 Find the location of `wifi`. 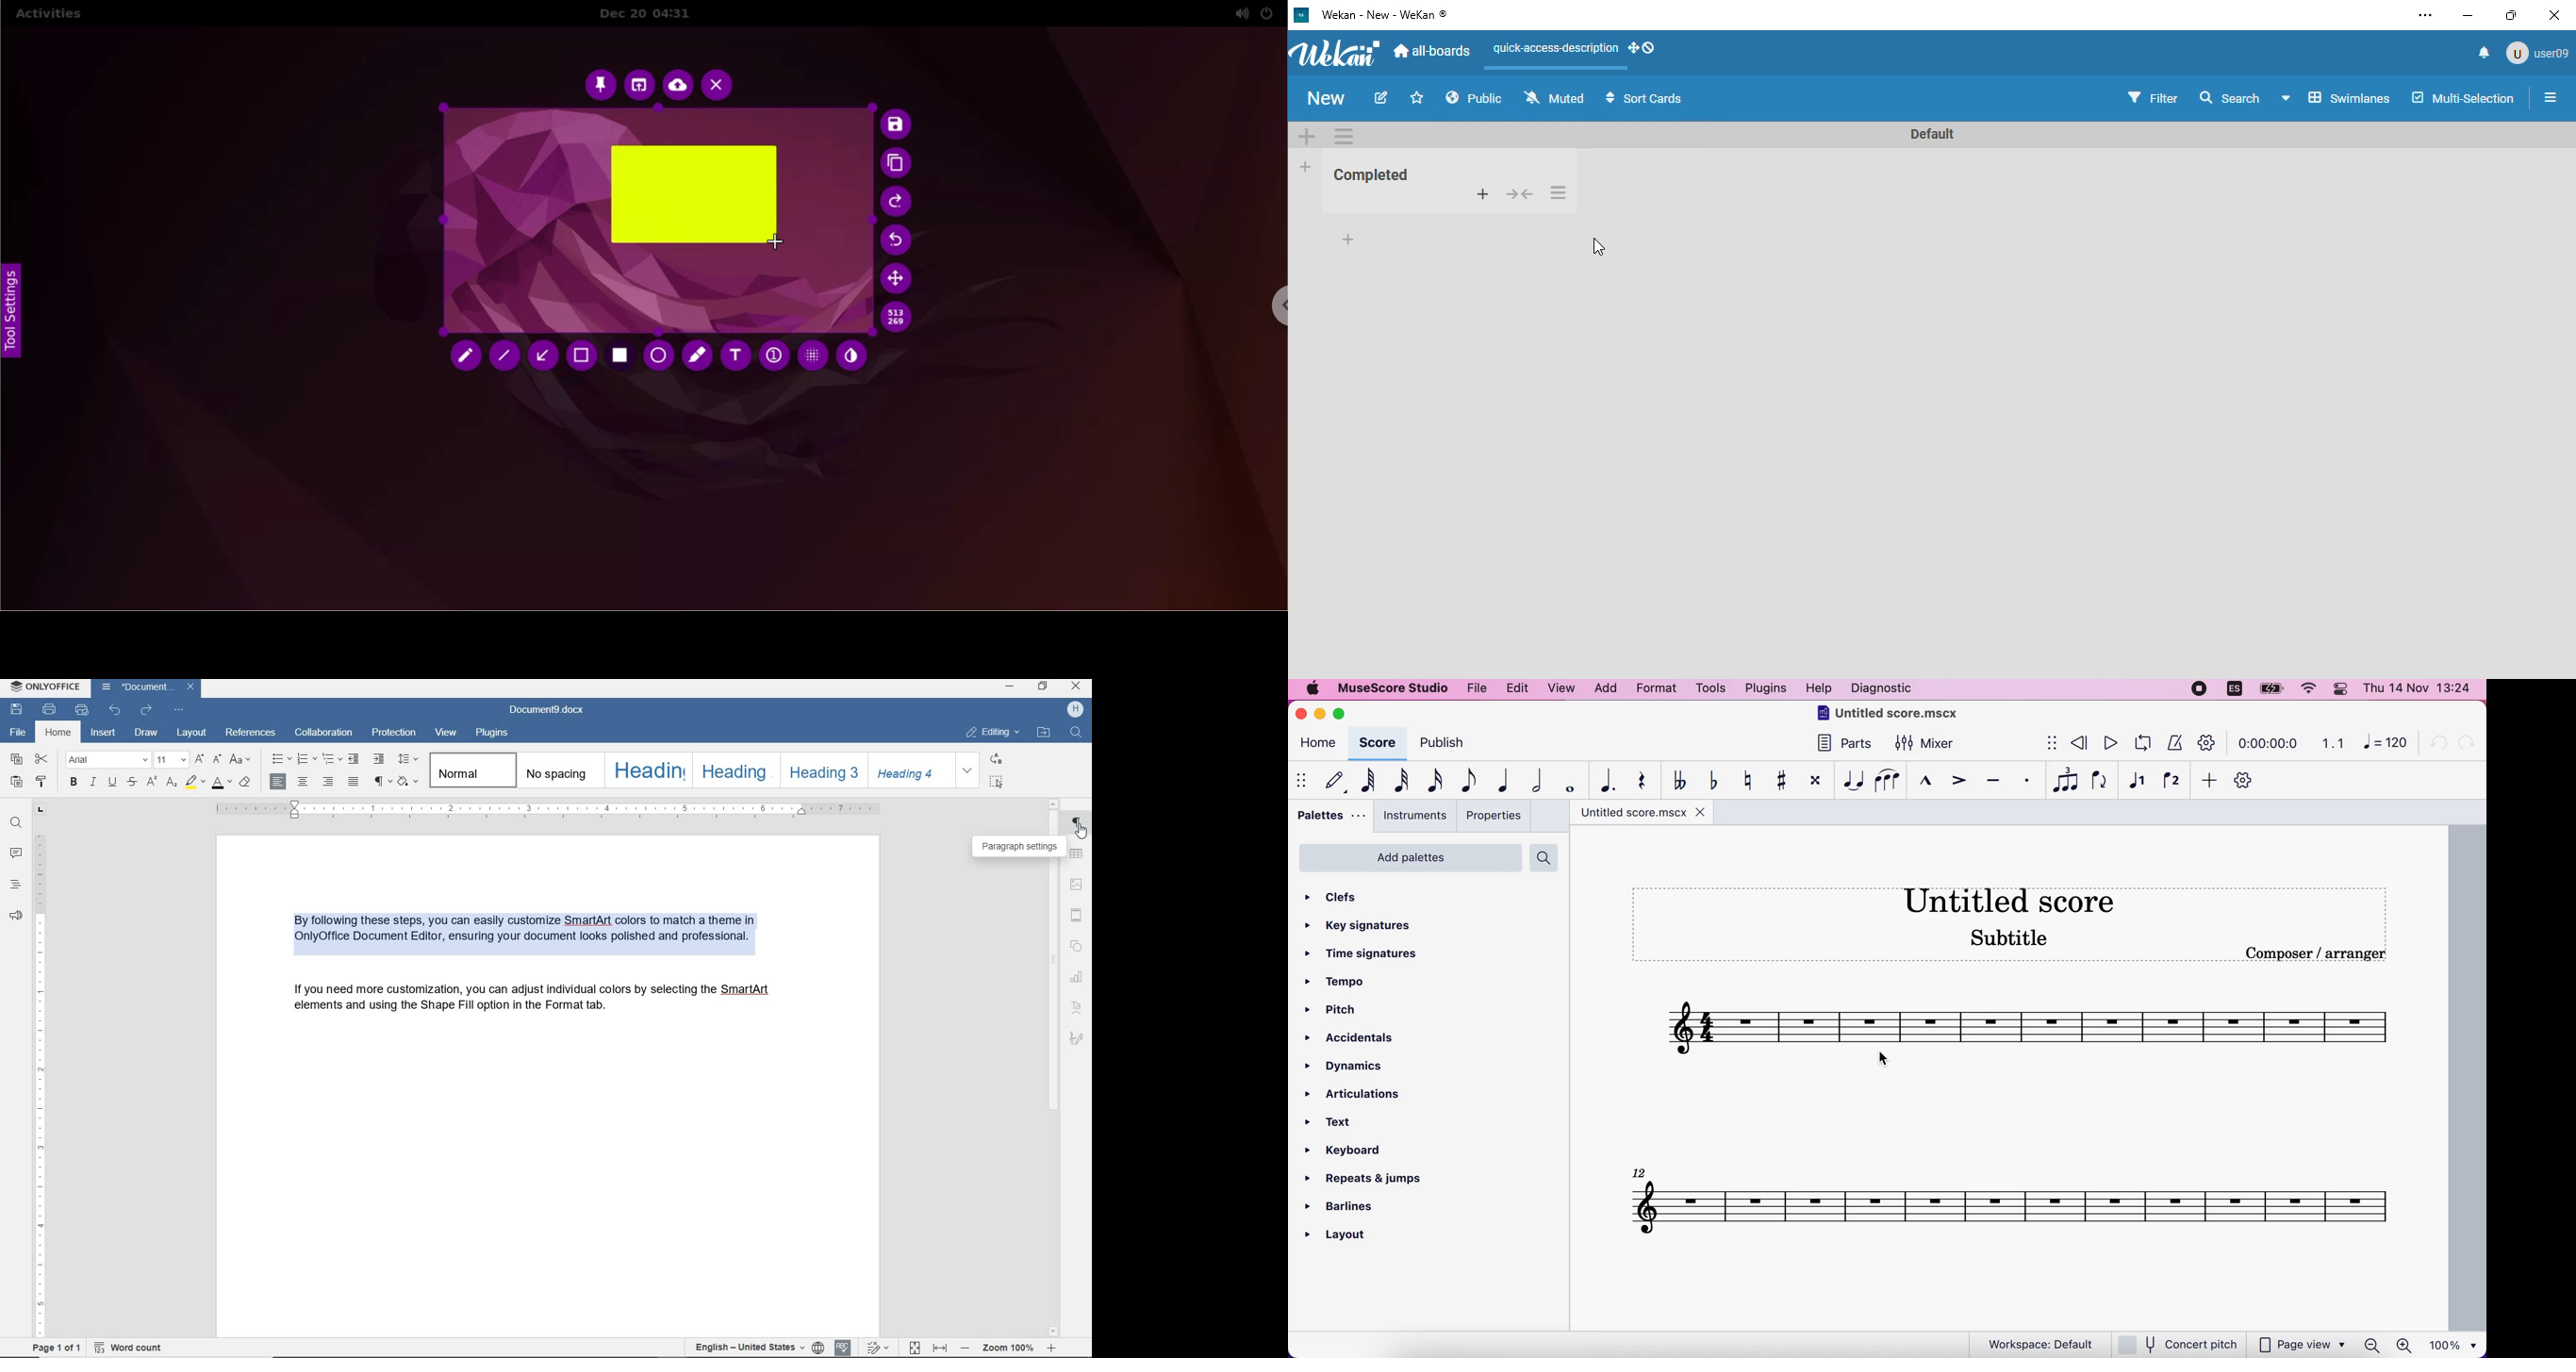

wifi is located at coordinates (2305, 689).